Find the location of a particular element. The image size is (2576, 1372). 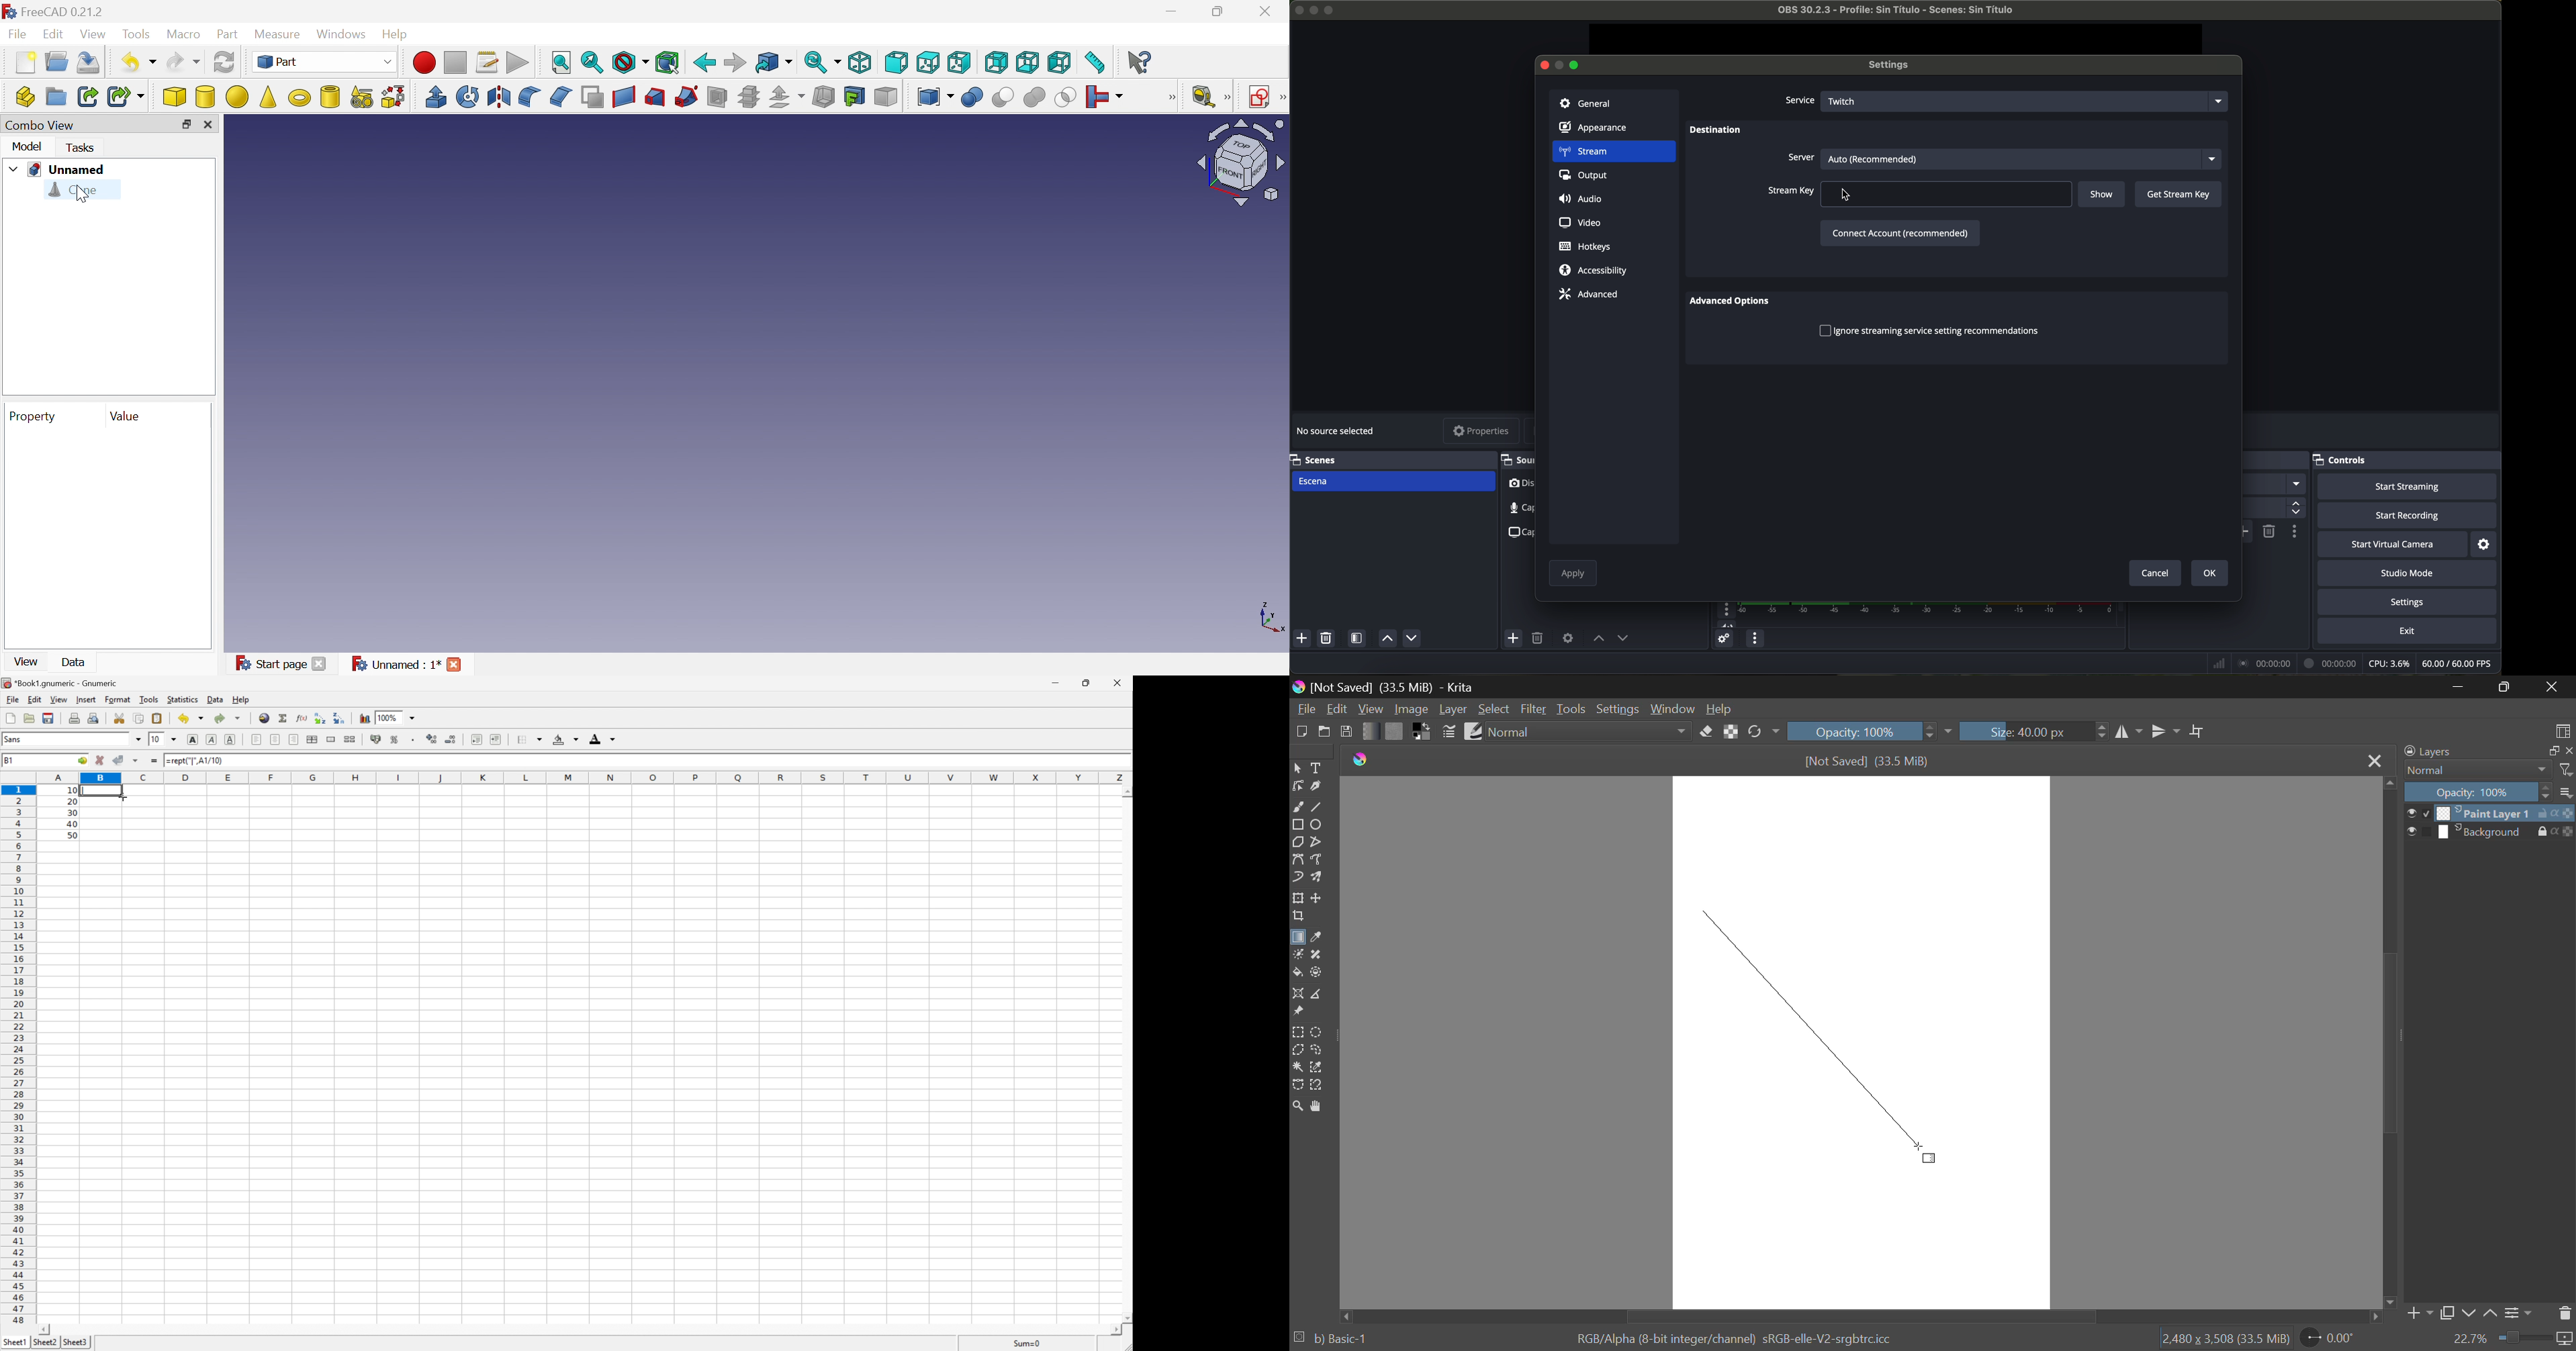

Sum=10 is located at coordinates (1028, 1342).